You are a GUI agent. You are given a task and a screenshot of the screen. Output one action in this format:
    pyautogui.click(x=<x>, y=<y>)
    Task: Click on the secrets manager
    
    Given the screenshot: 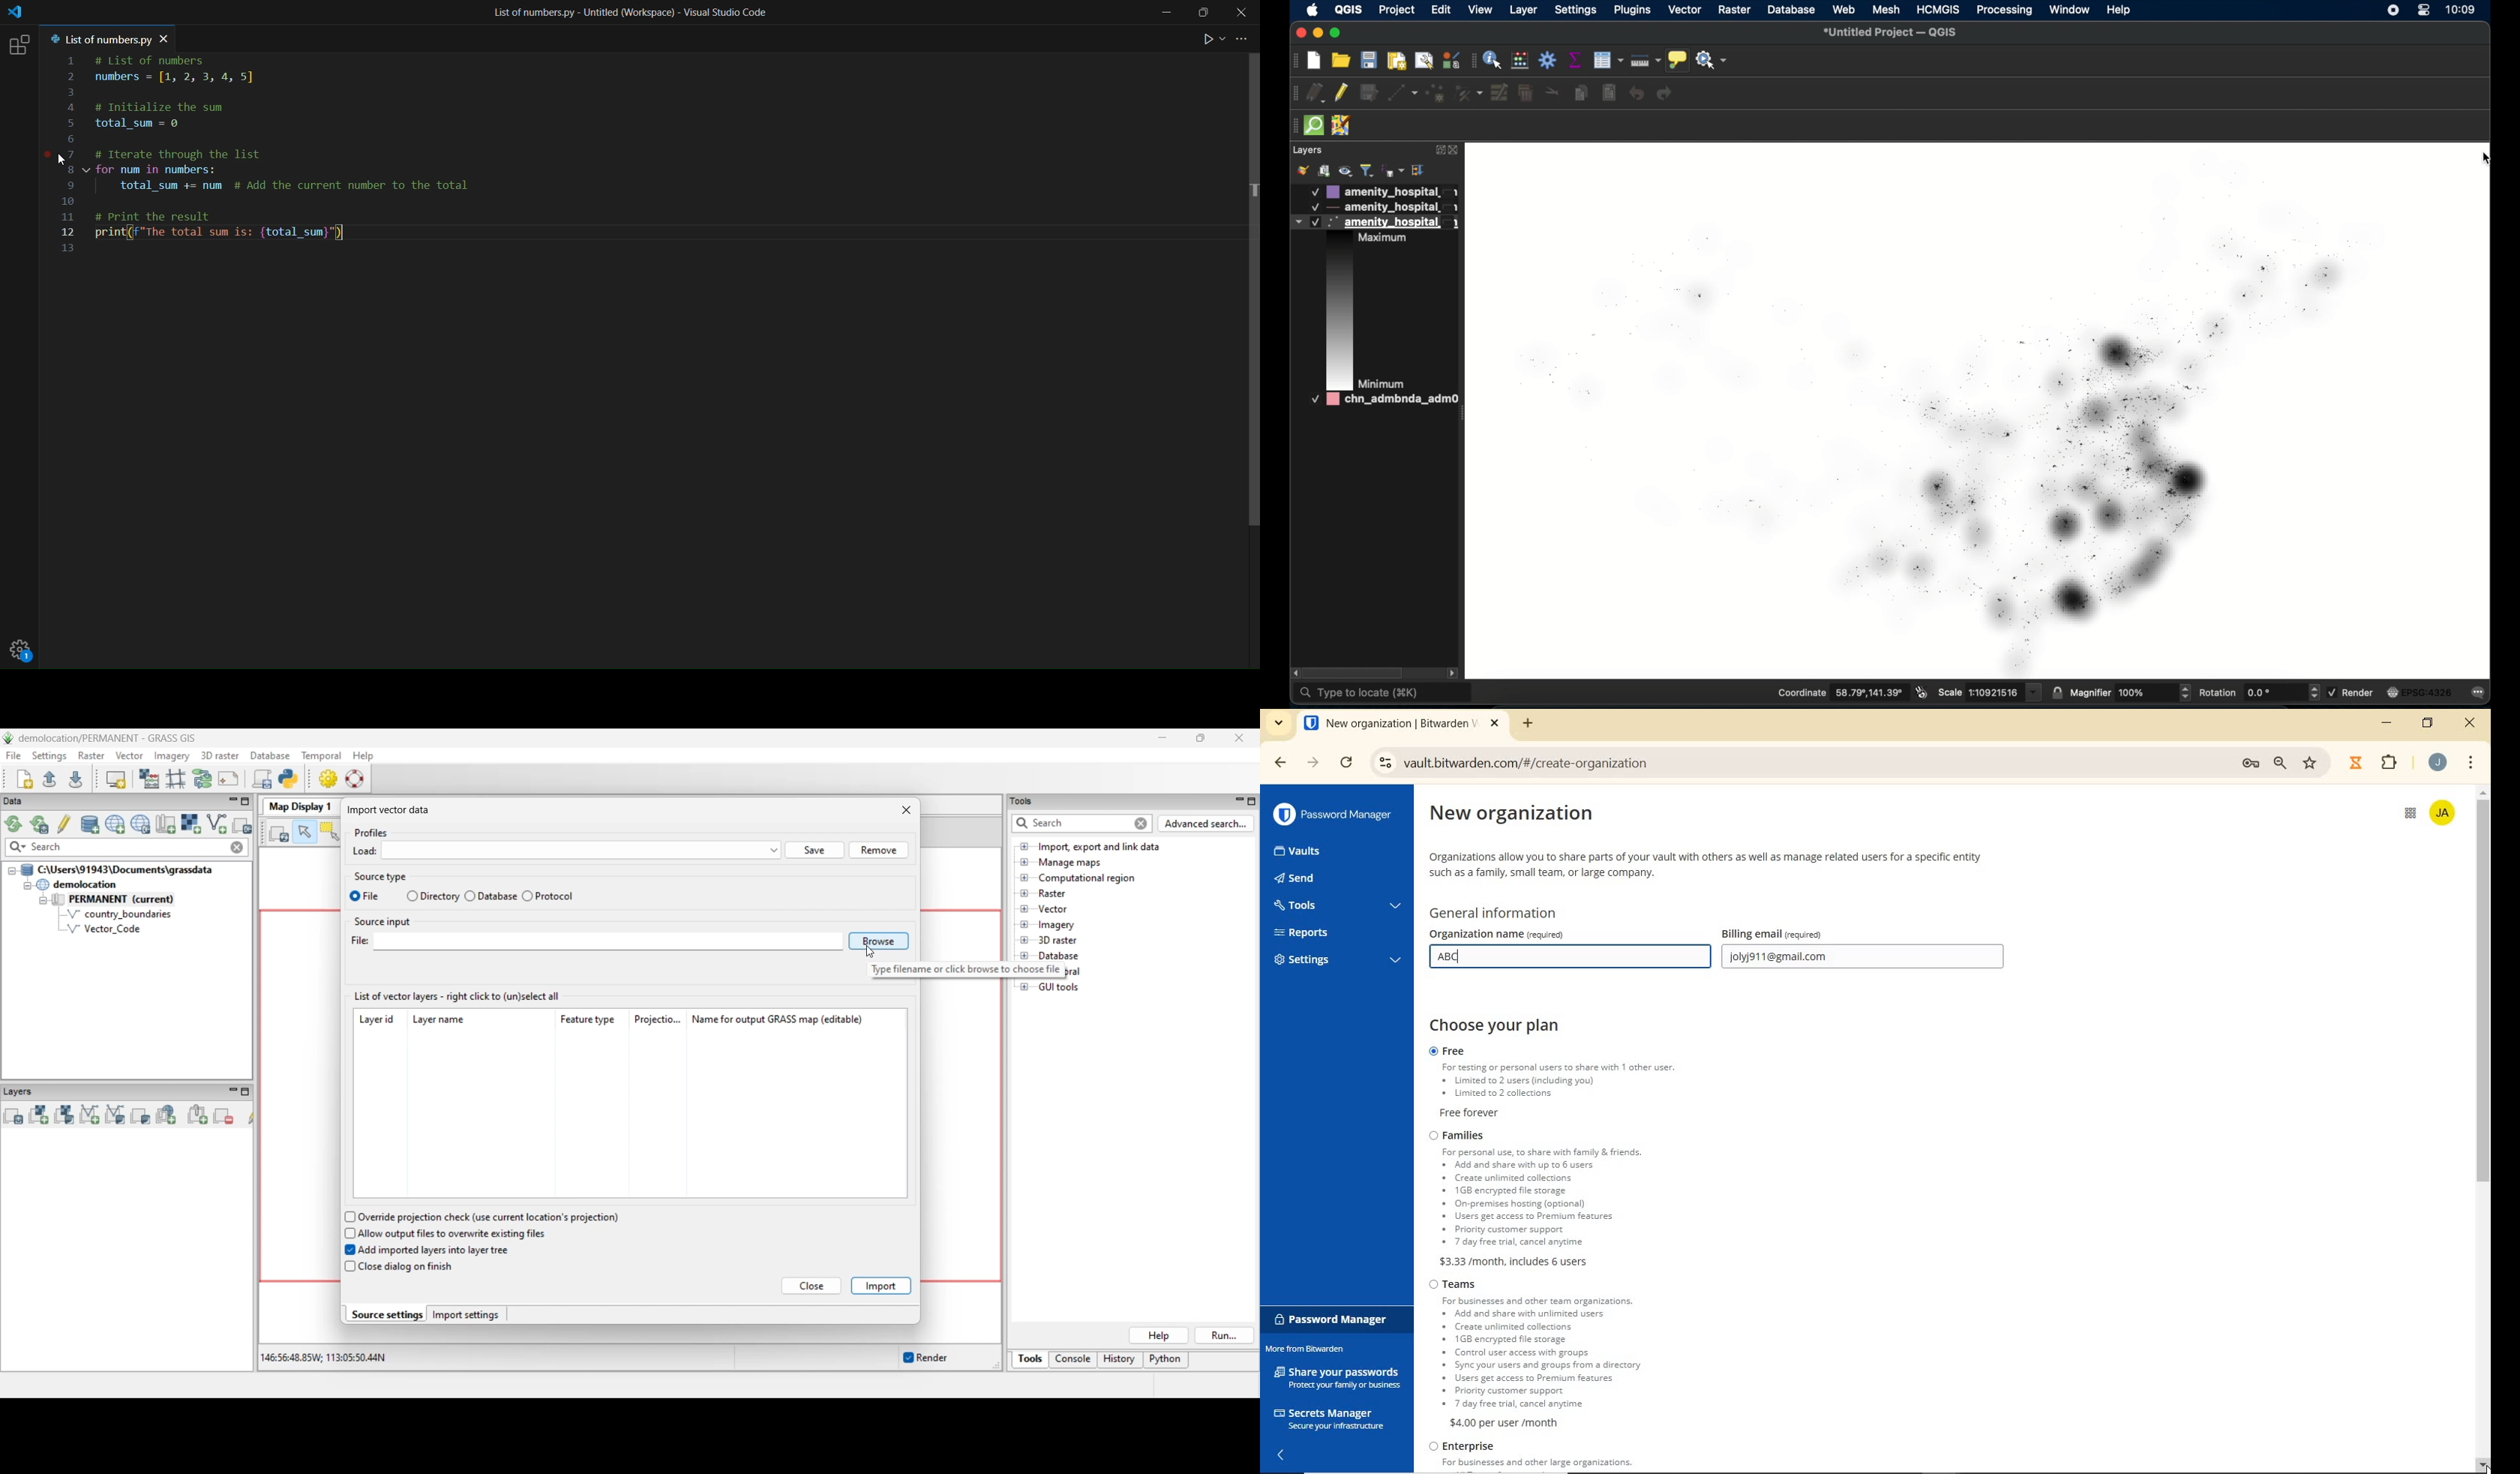 What is the action you would take?
    pyautogui.click(x=1329, y=1417)
    